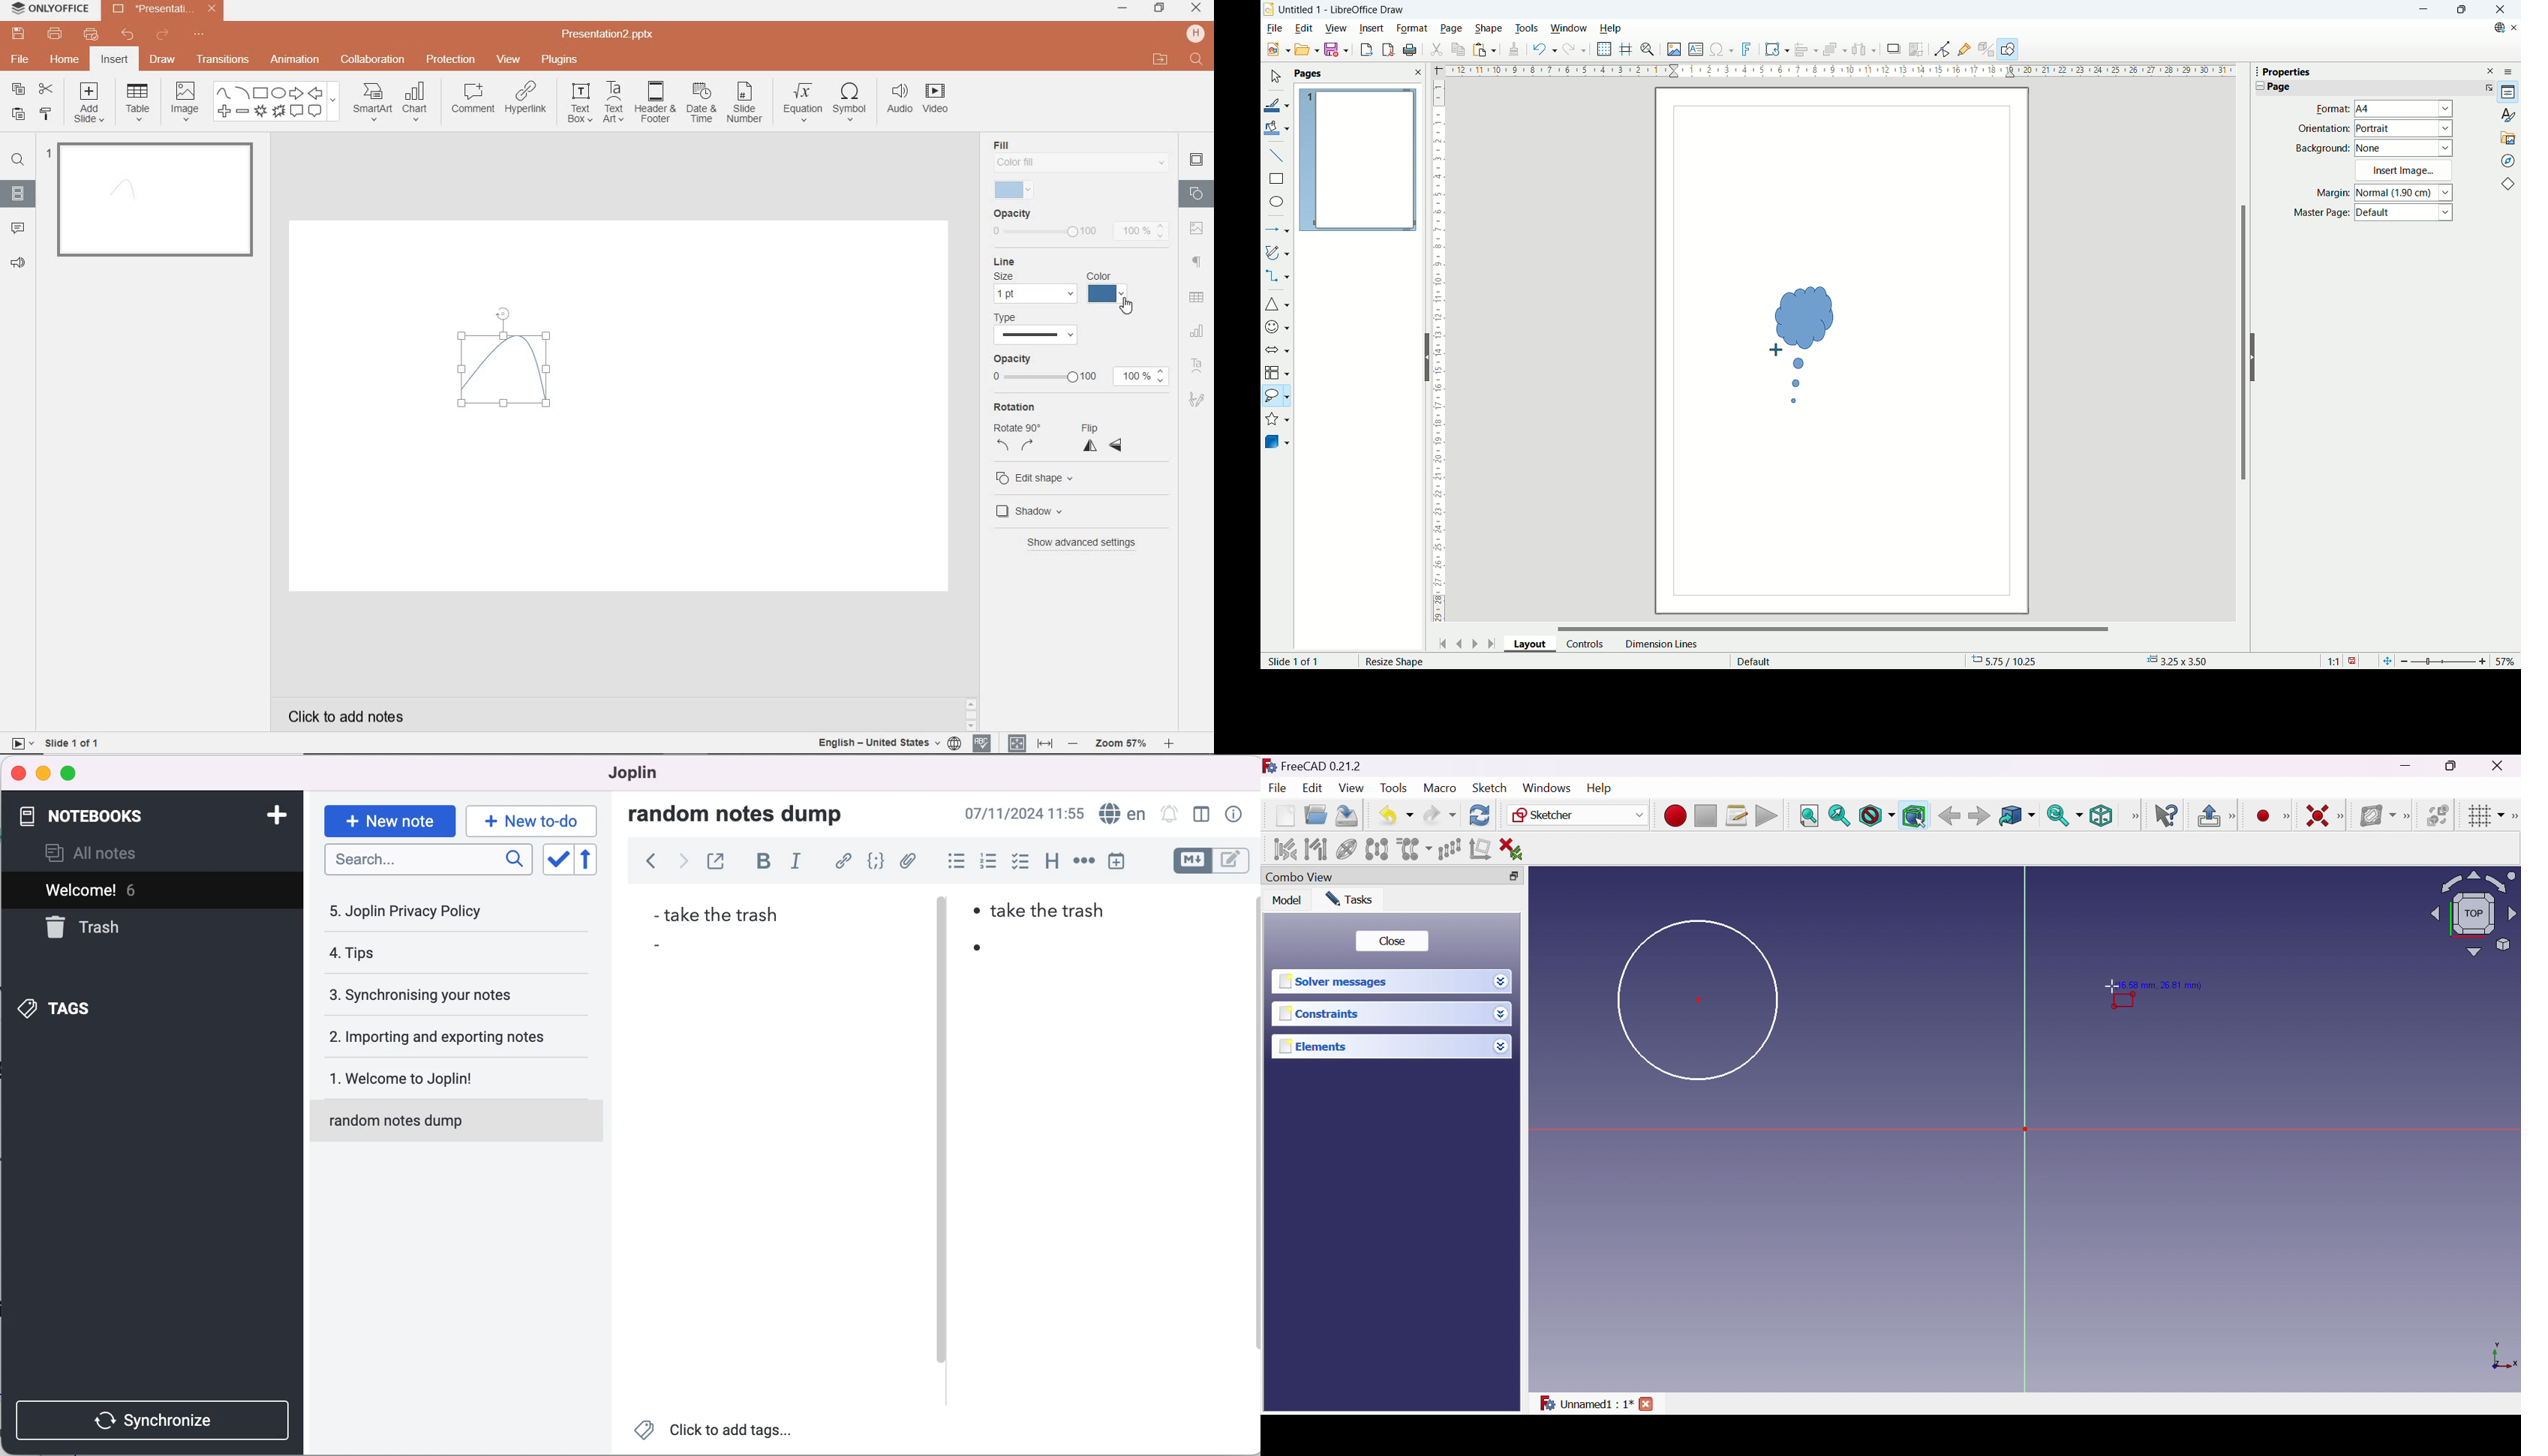 The width and height of the screenshot is (2548, 1456). I want to click on Sketch, so click(1489, 787).